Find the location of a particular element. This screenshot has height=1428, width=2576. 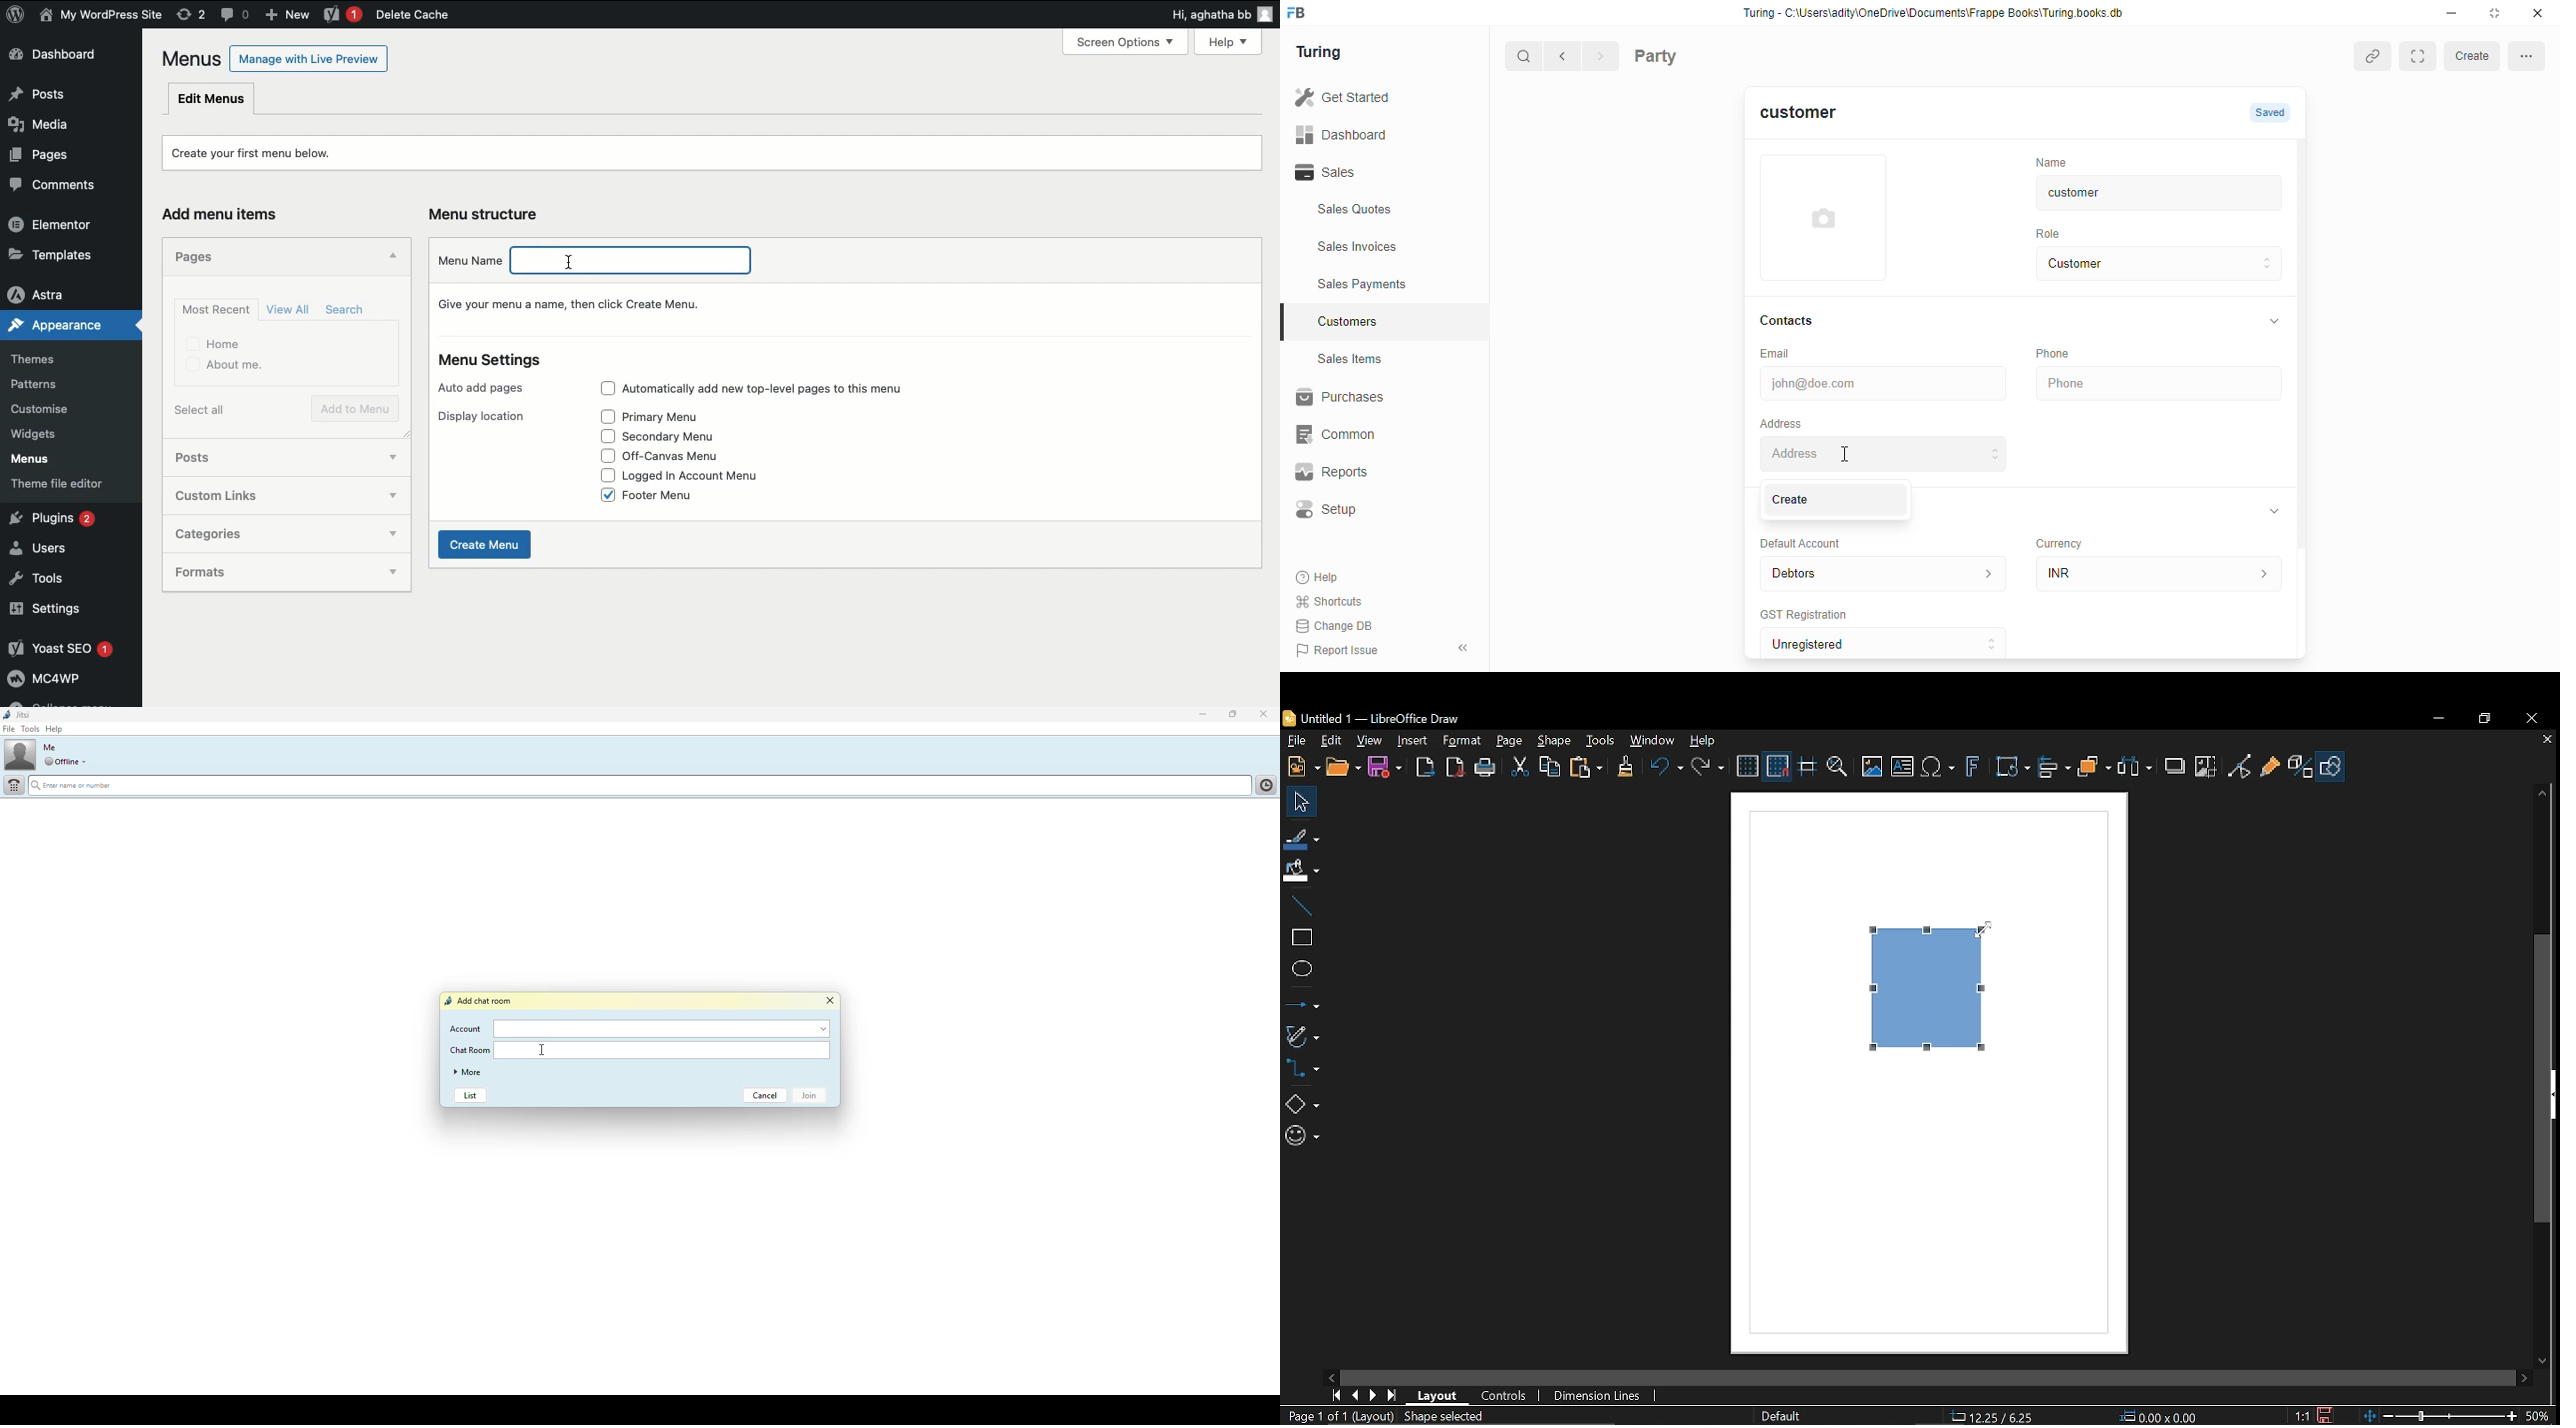

Select at least three objects to distribute is located at coordinates (2139, 768).